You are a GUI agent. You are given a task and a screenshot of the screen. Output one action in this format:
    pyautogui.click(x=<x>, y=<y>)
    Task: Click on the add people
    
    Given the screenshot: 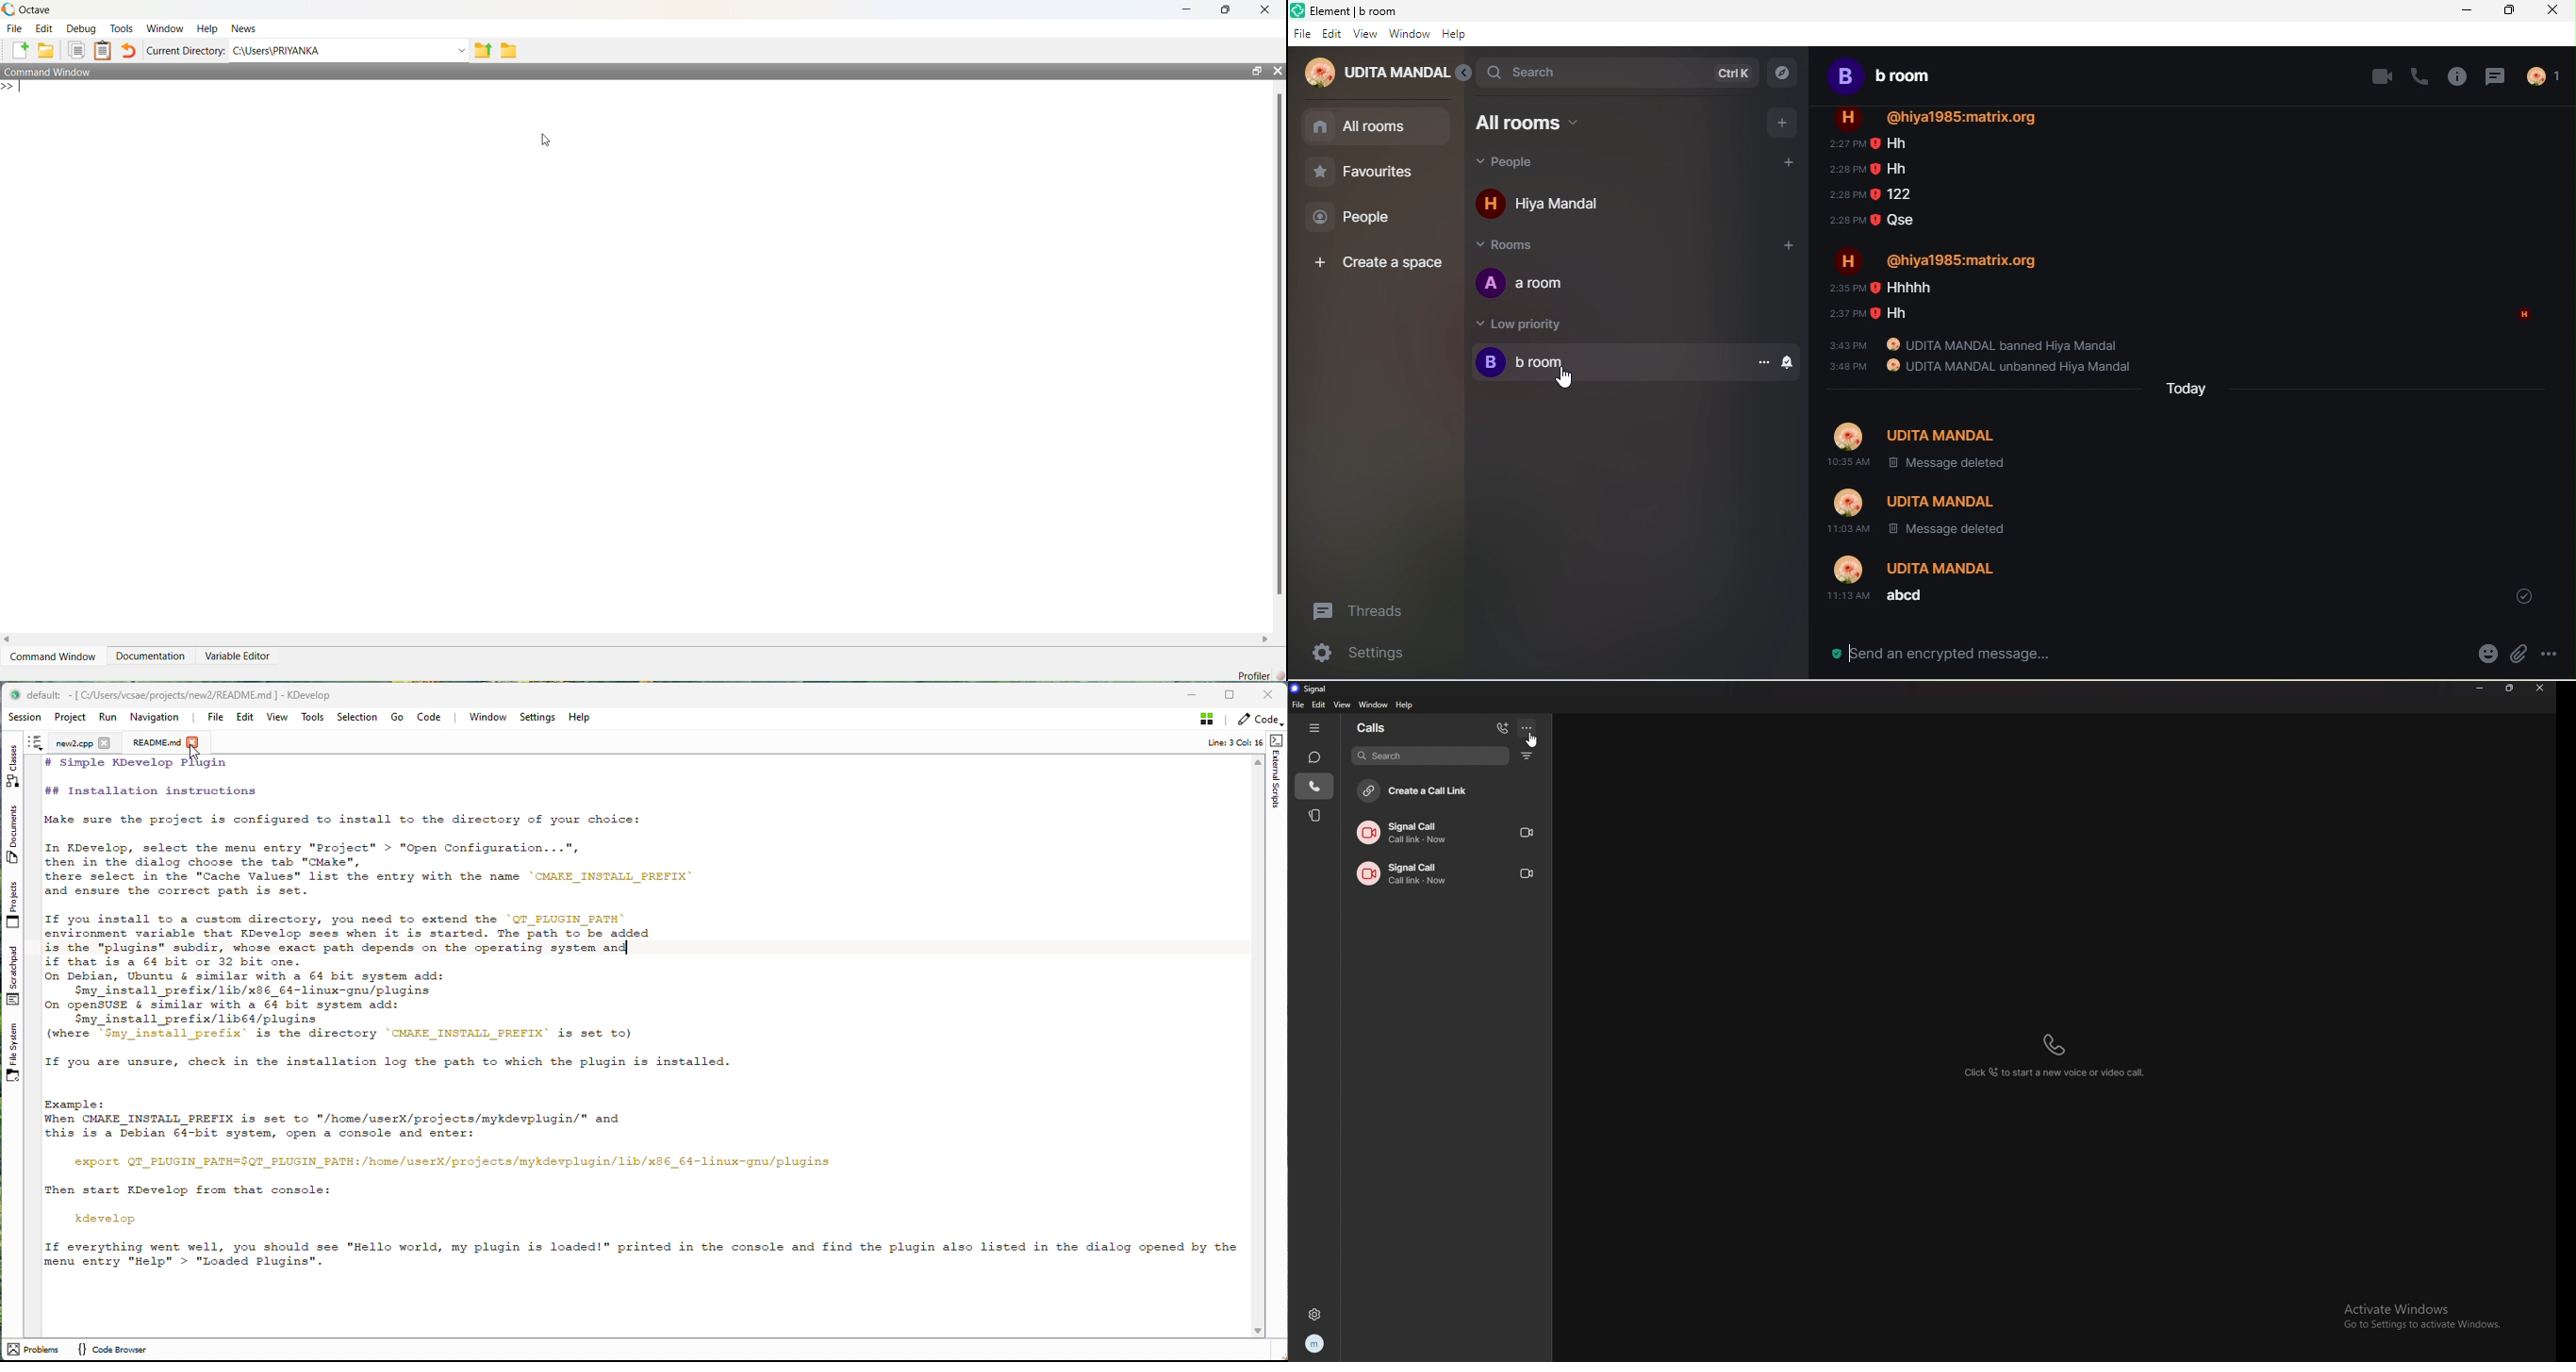 What is the action you would take?
    pyautogui.click(x=1788, y=162)
    